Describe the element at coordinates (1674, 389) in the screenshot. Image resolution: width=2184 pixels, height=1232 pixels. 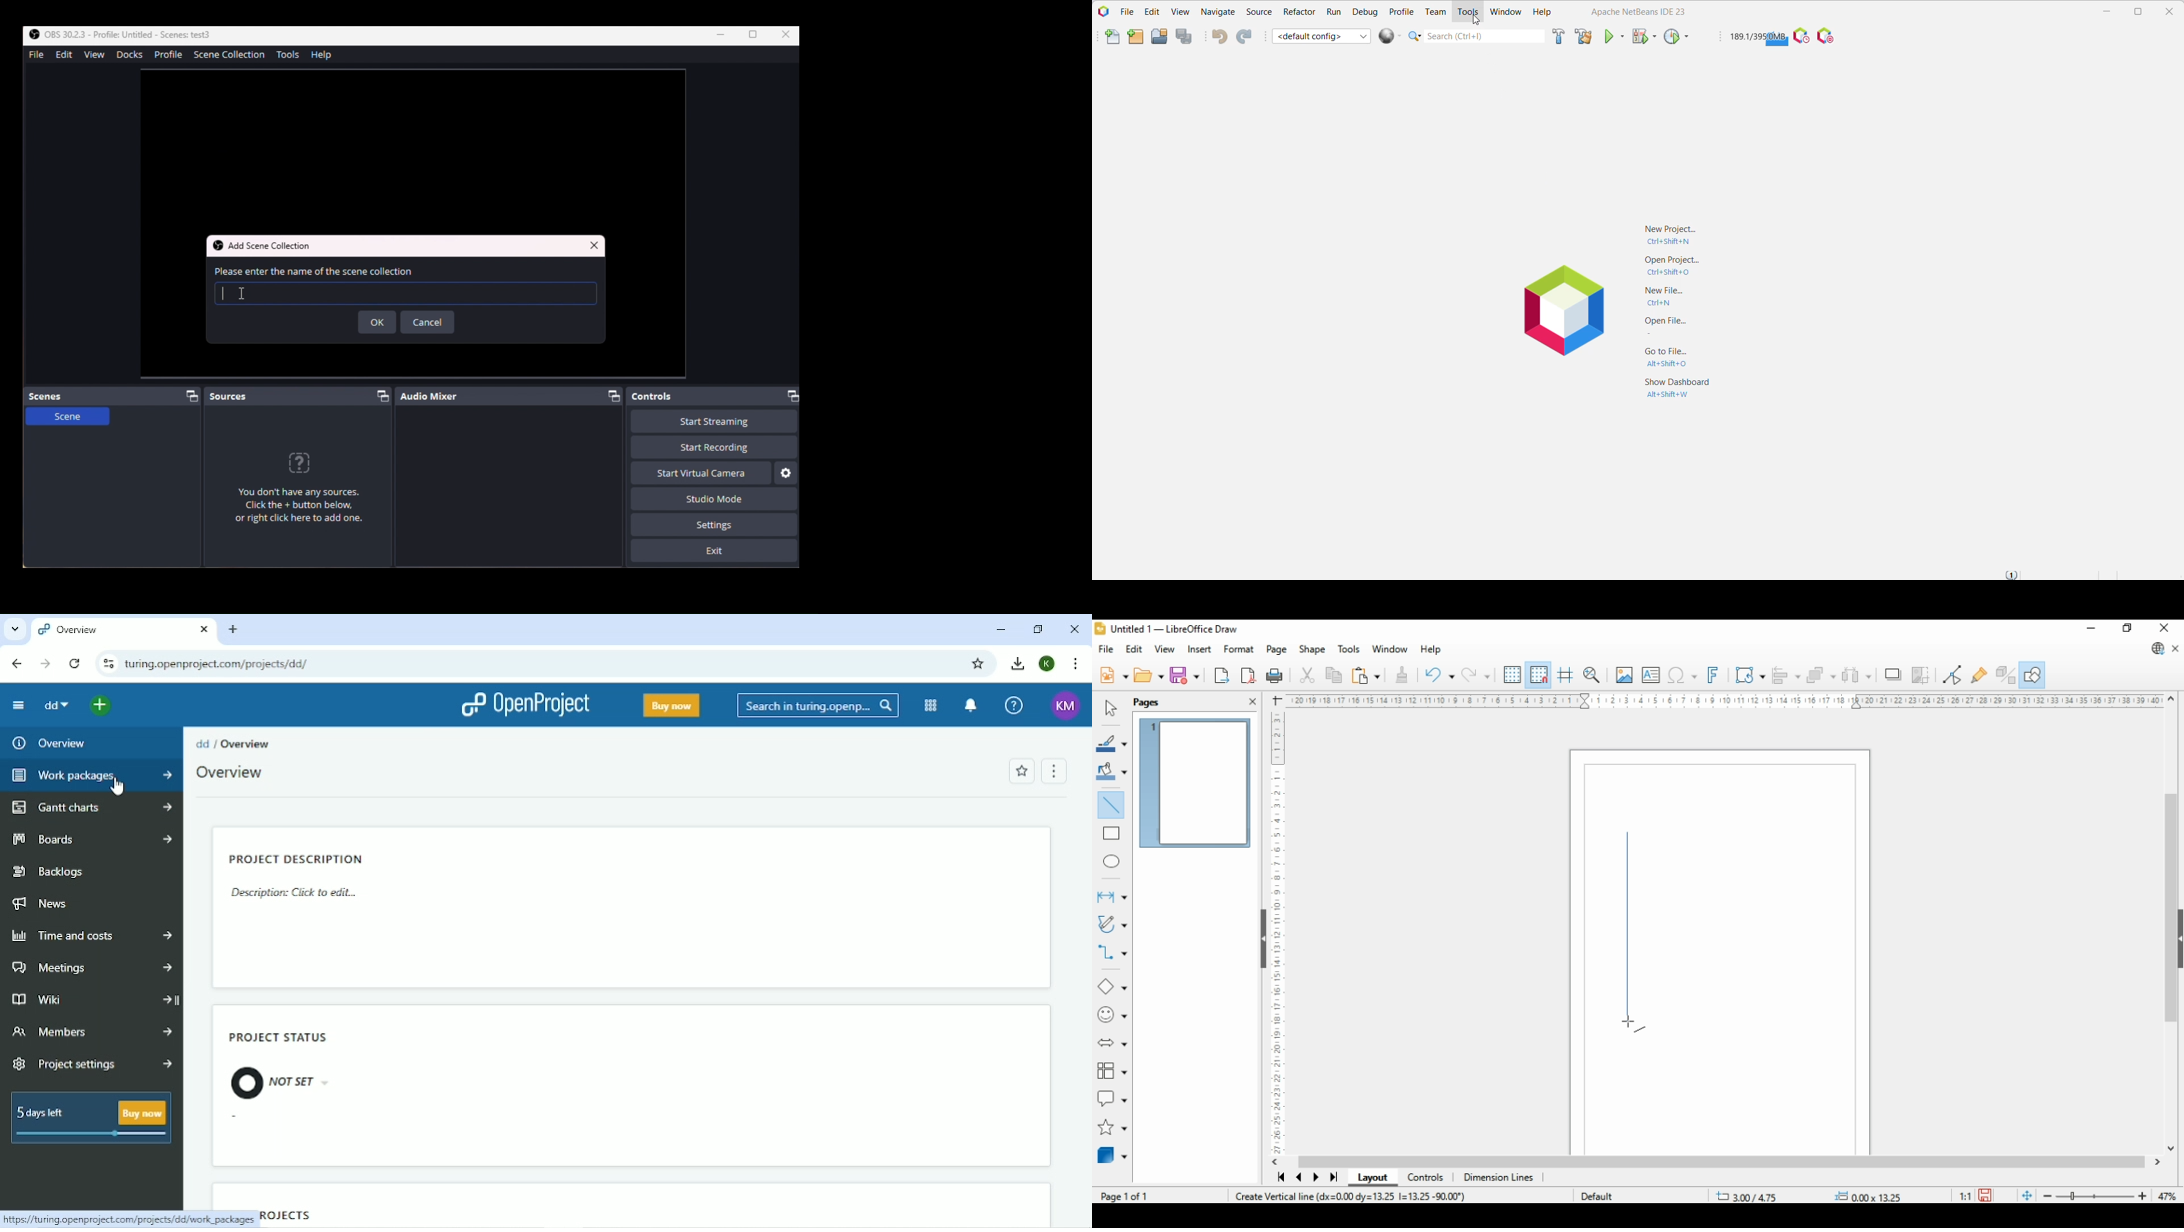
I see `Show Dashboard` at that location.